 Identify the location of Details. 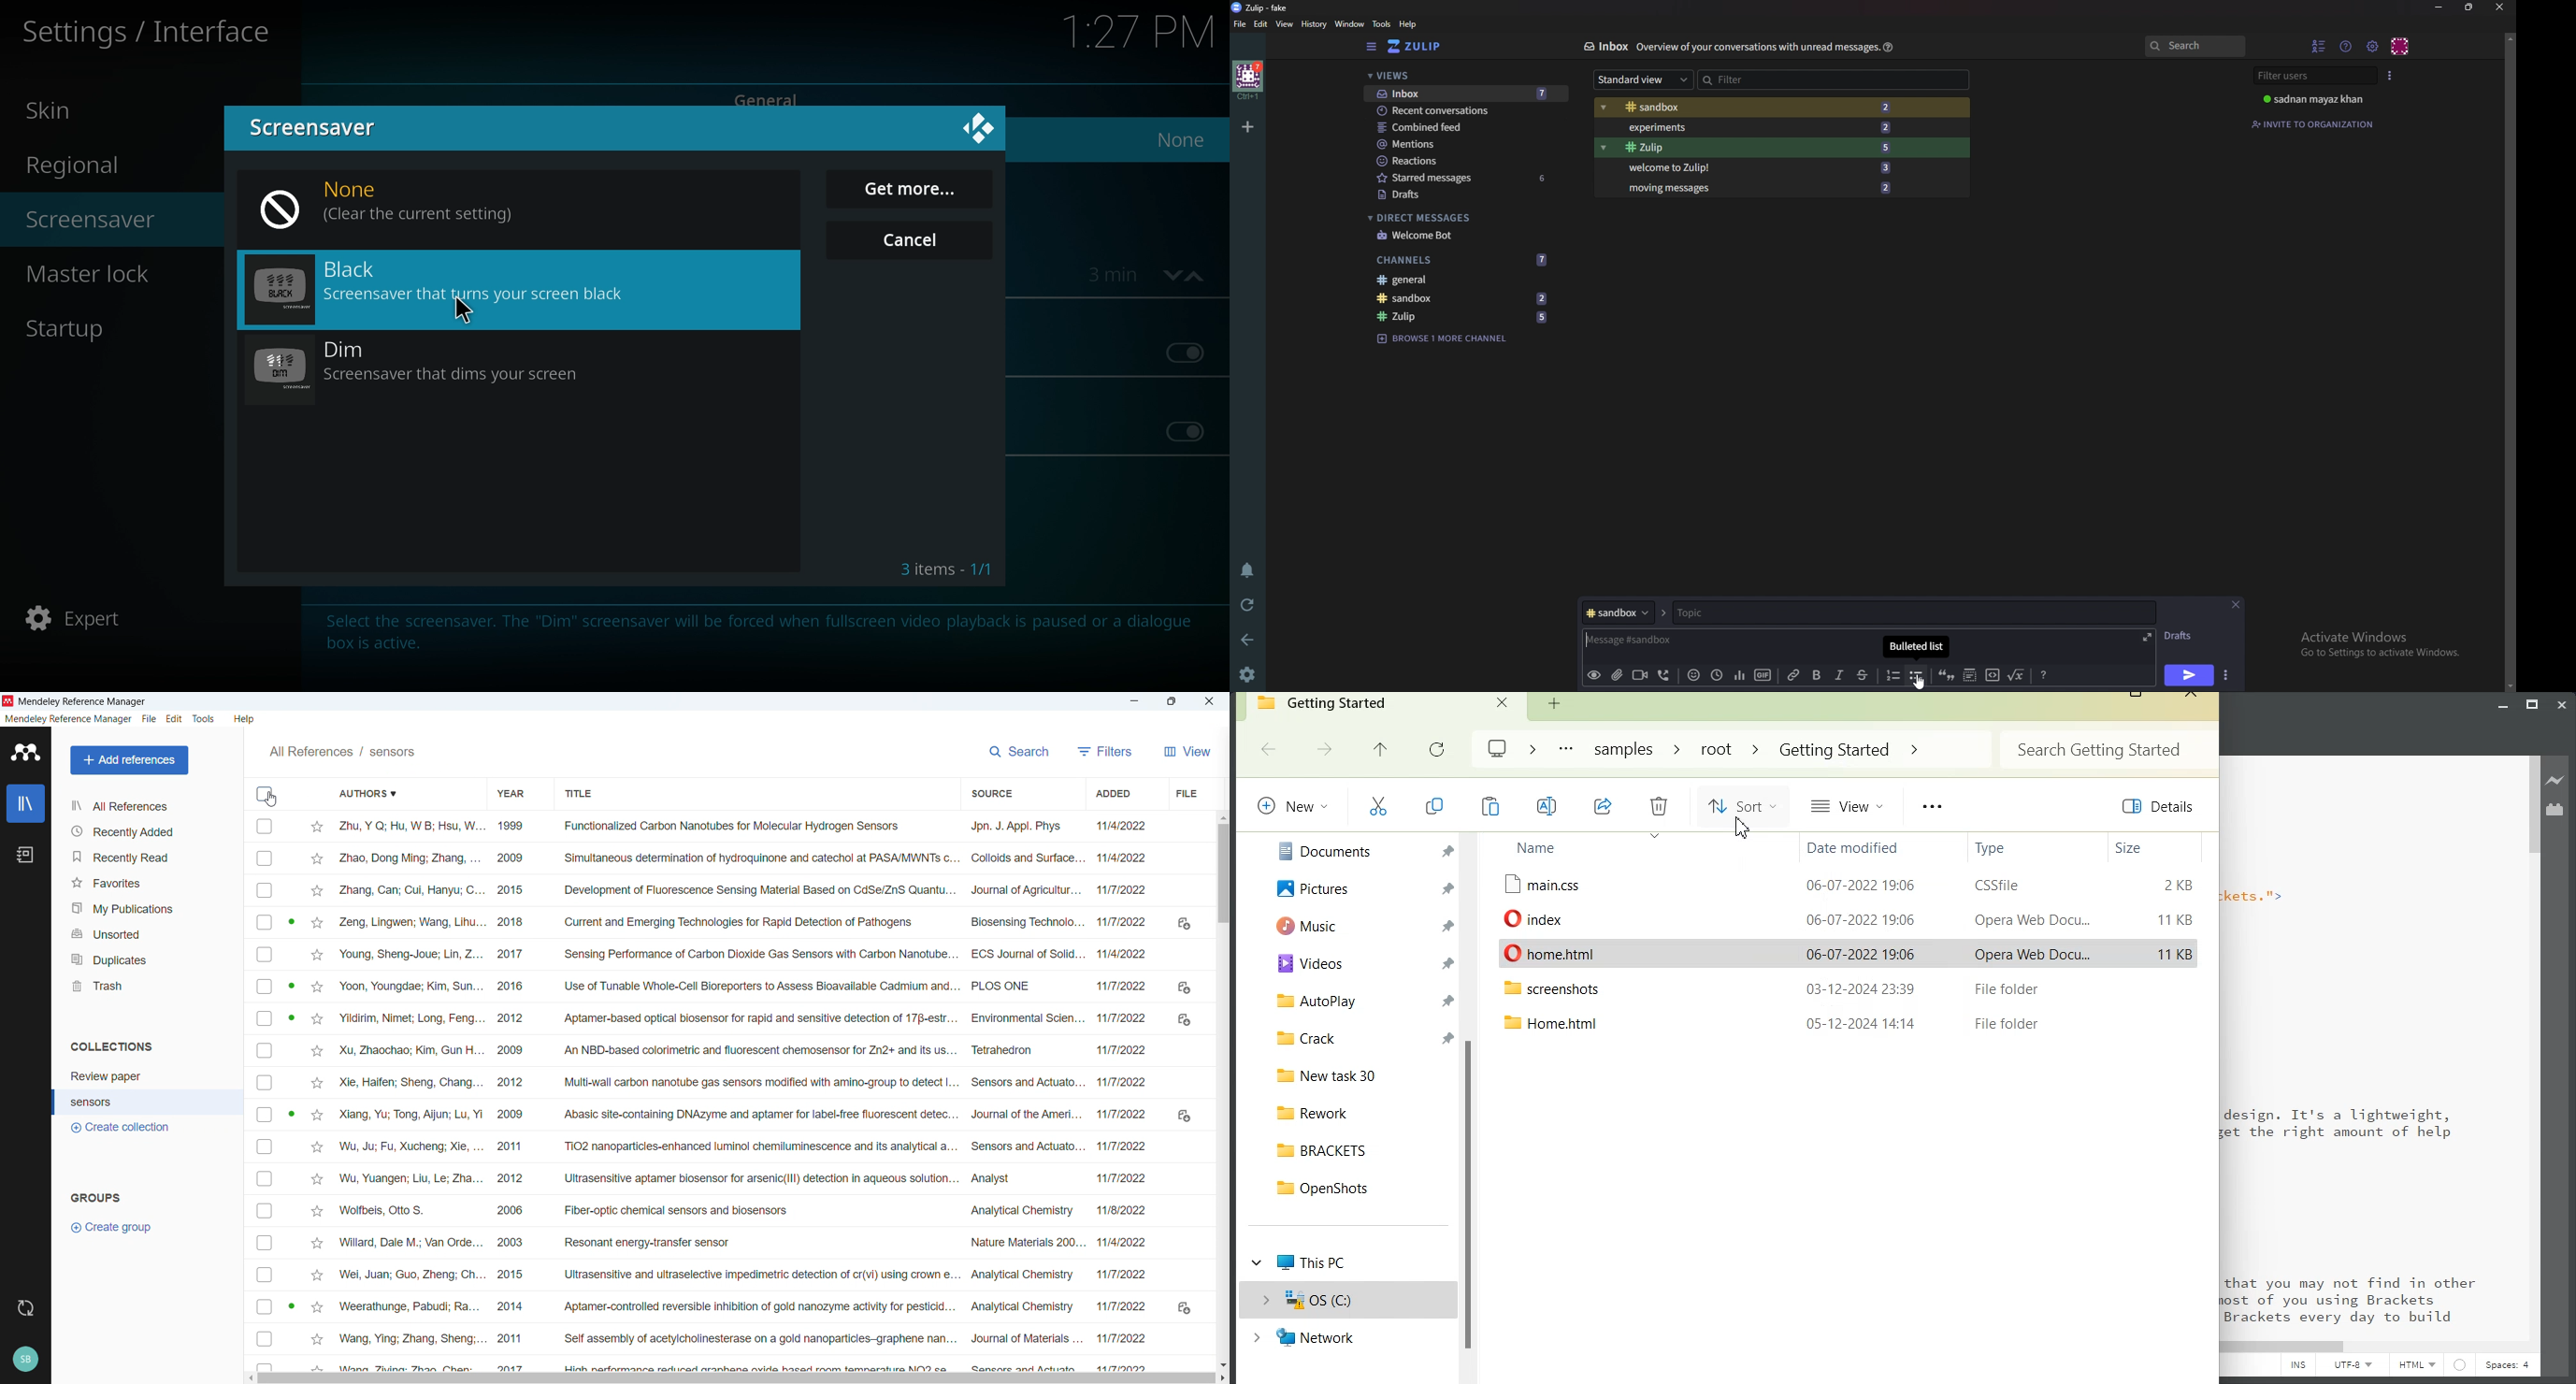
(2158, 807).